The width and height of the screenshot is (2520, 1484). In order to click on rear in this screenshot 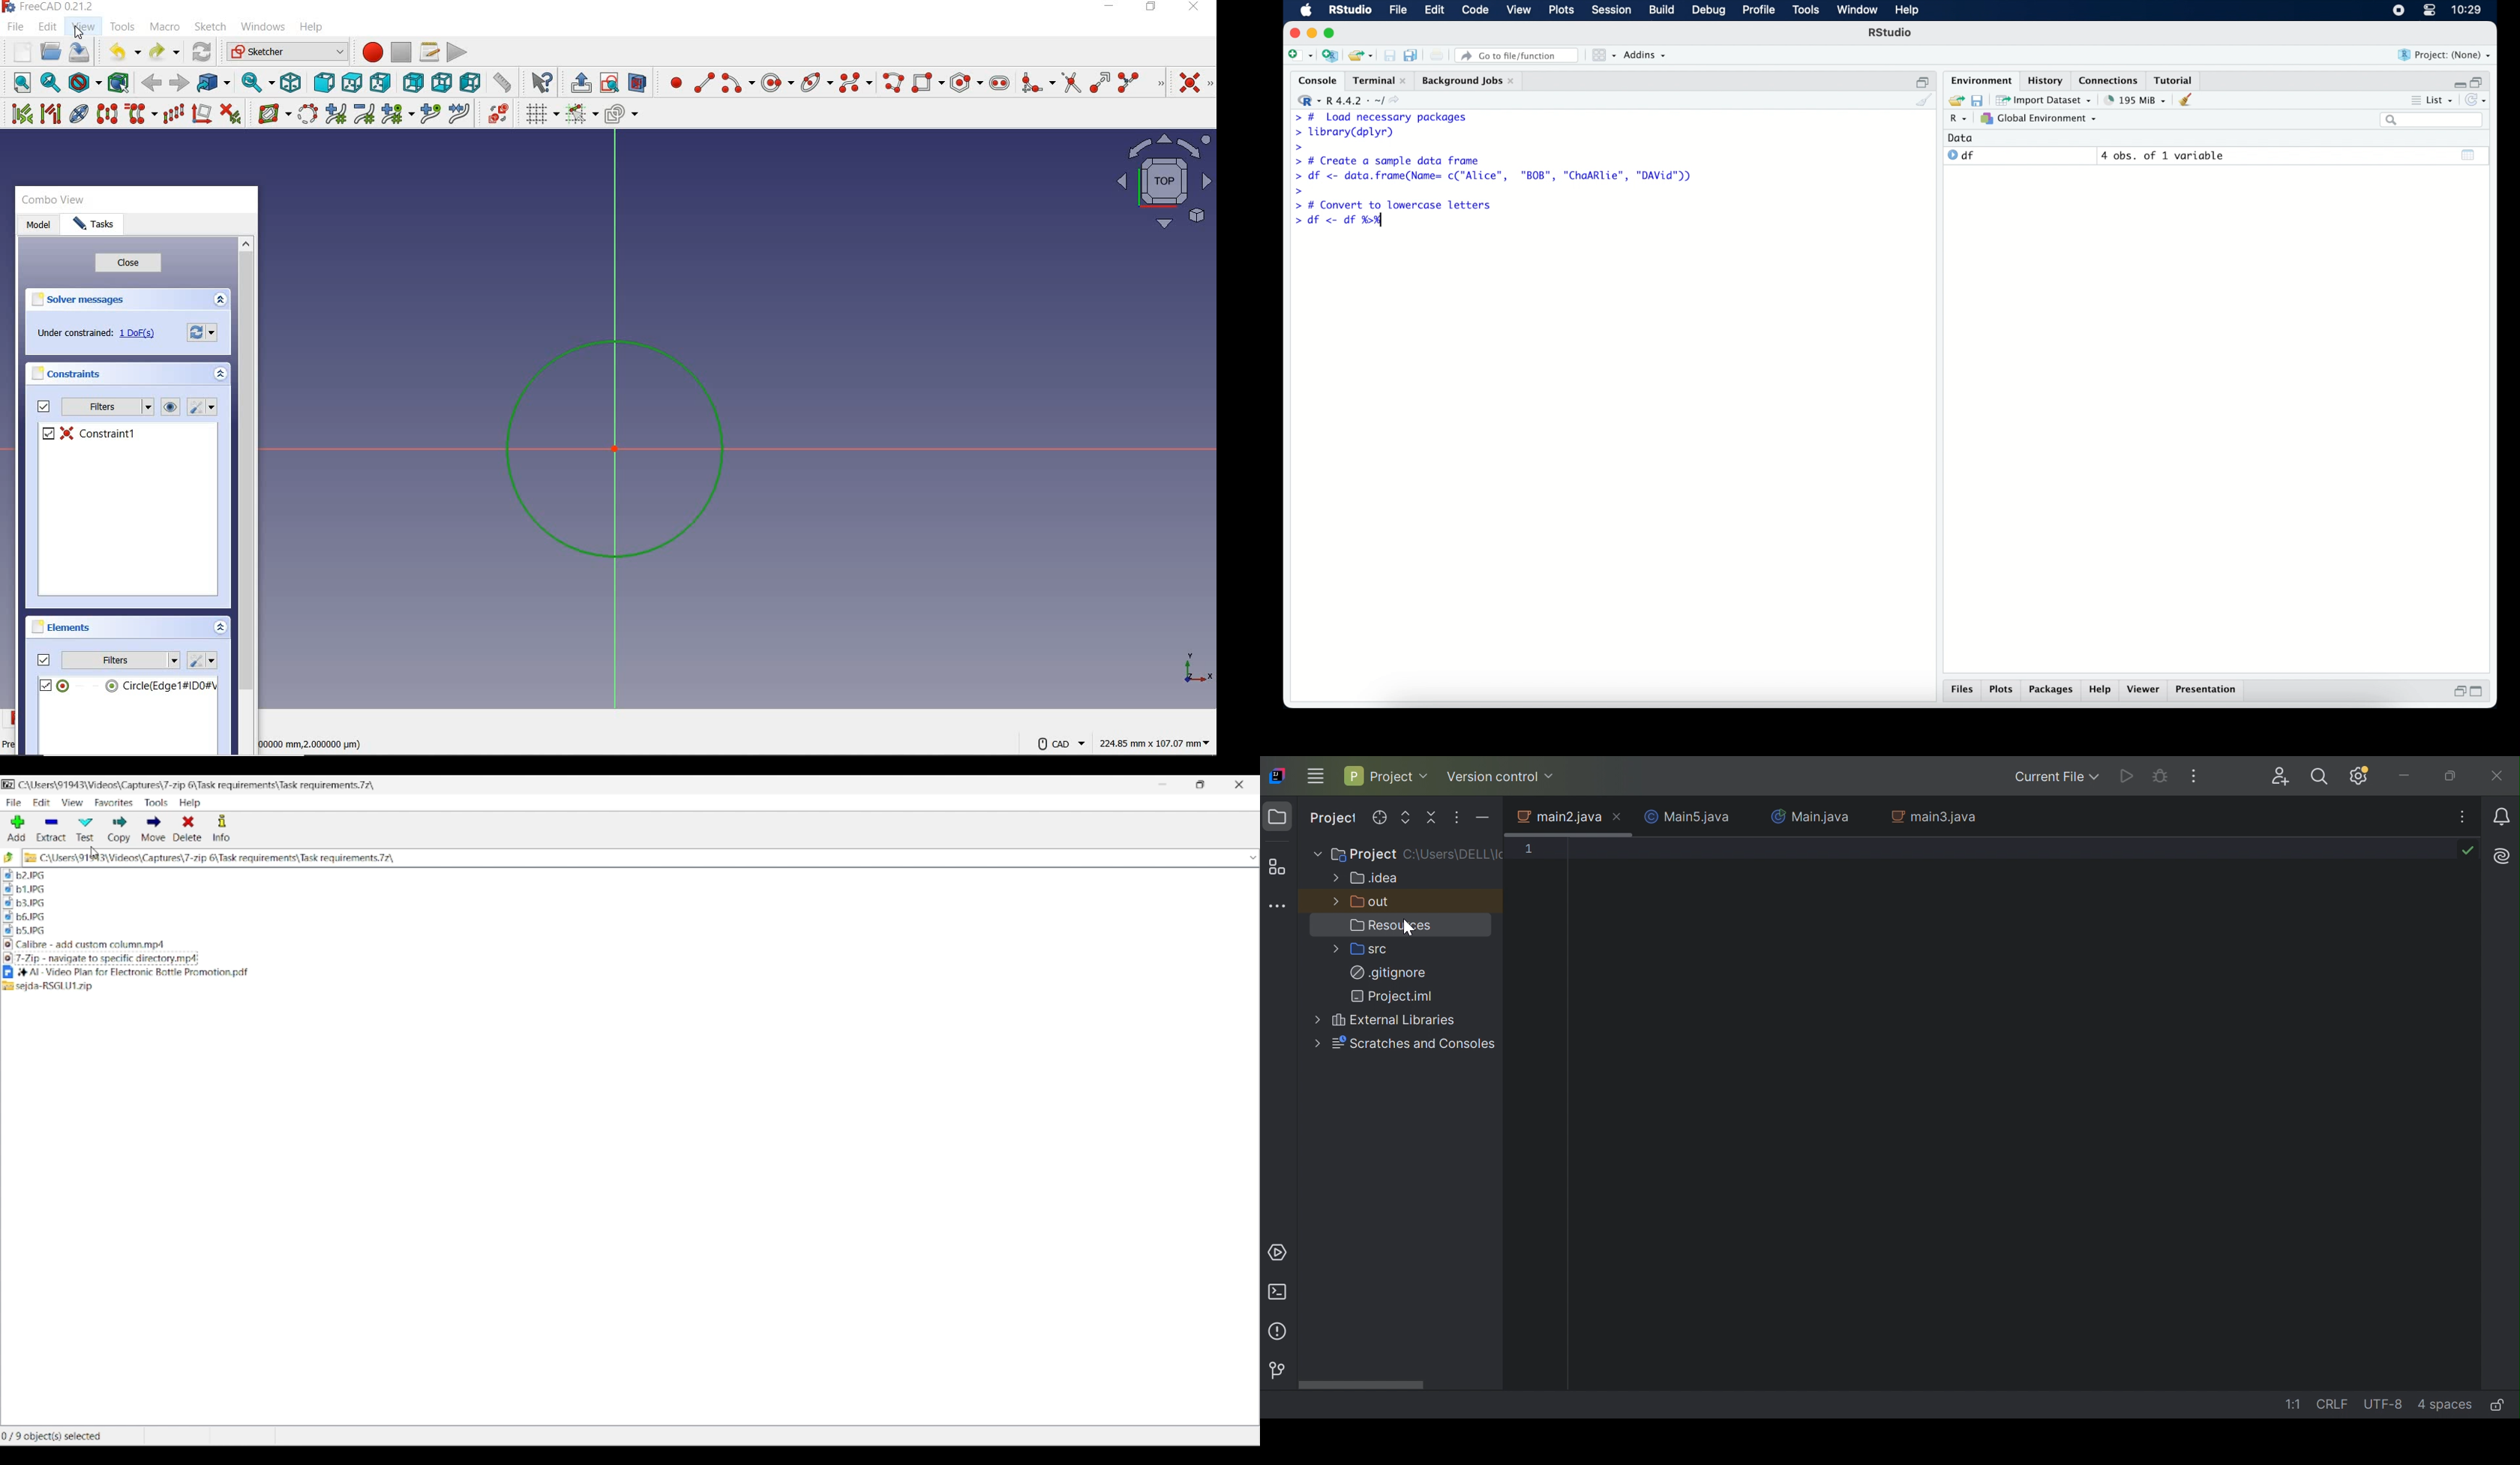, I will do `click(410, 80)`.